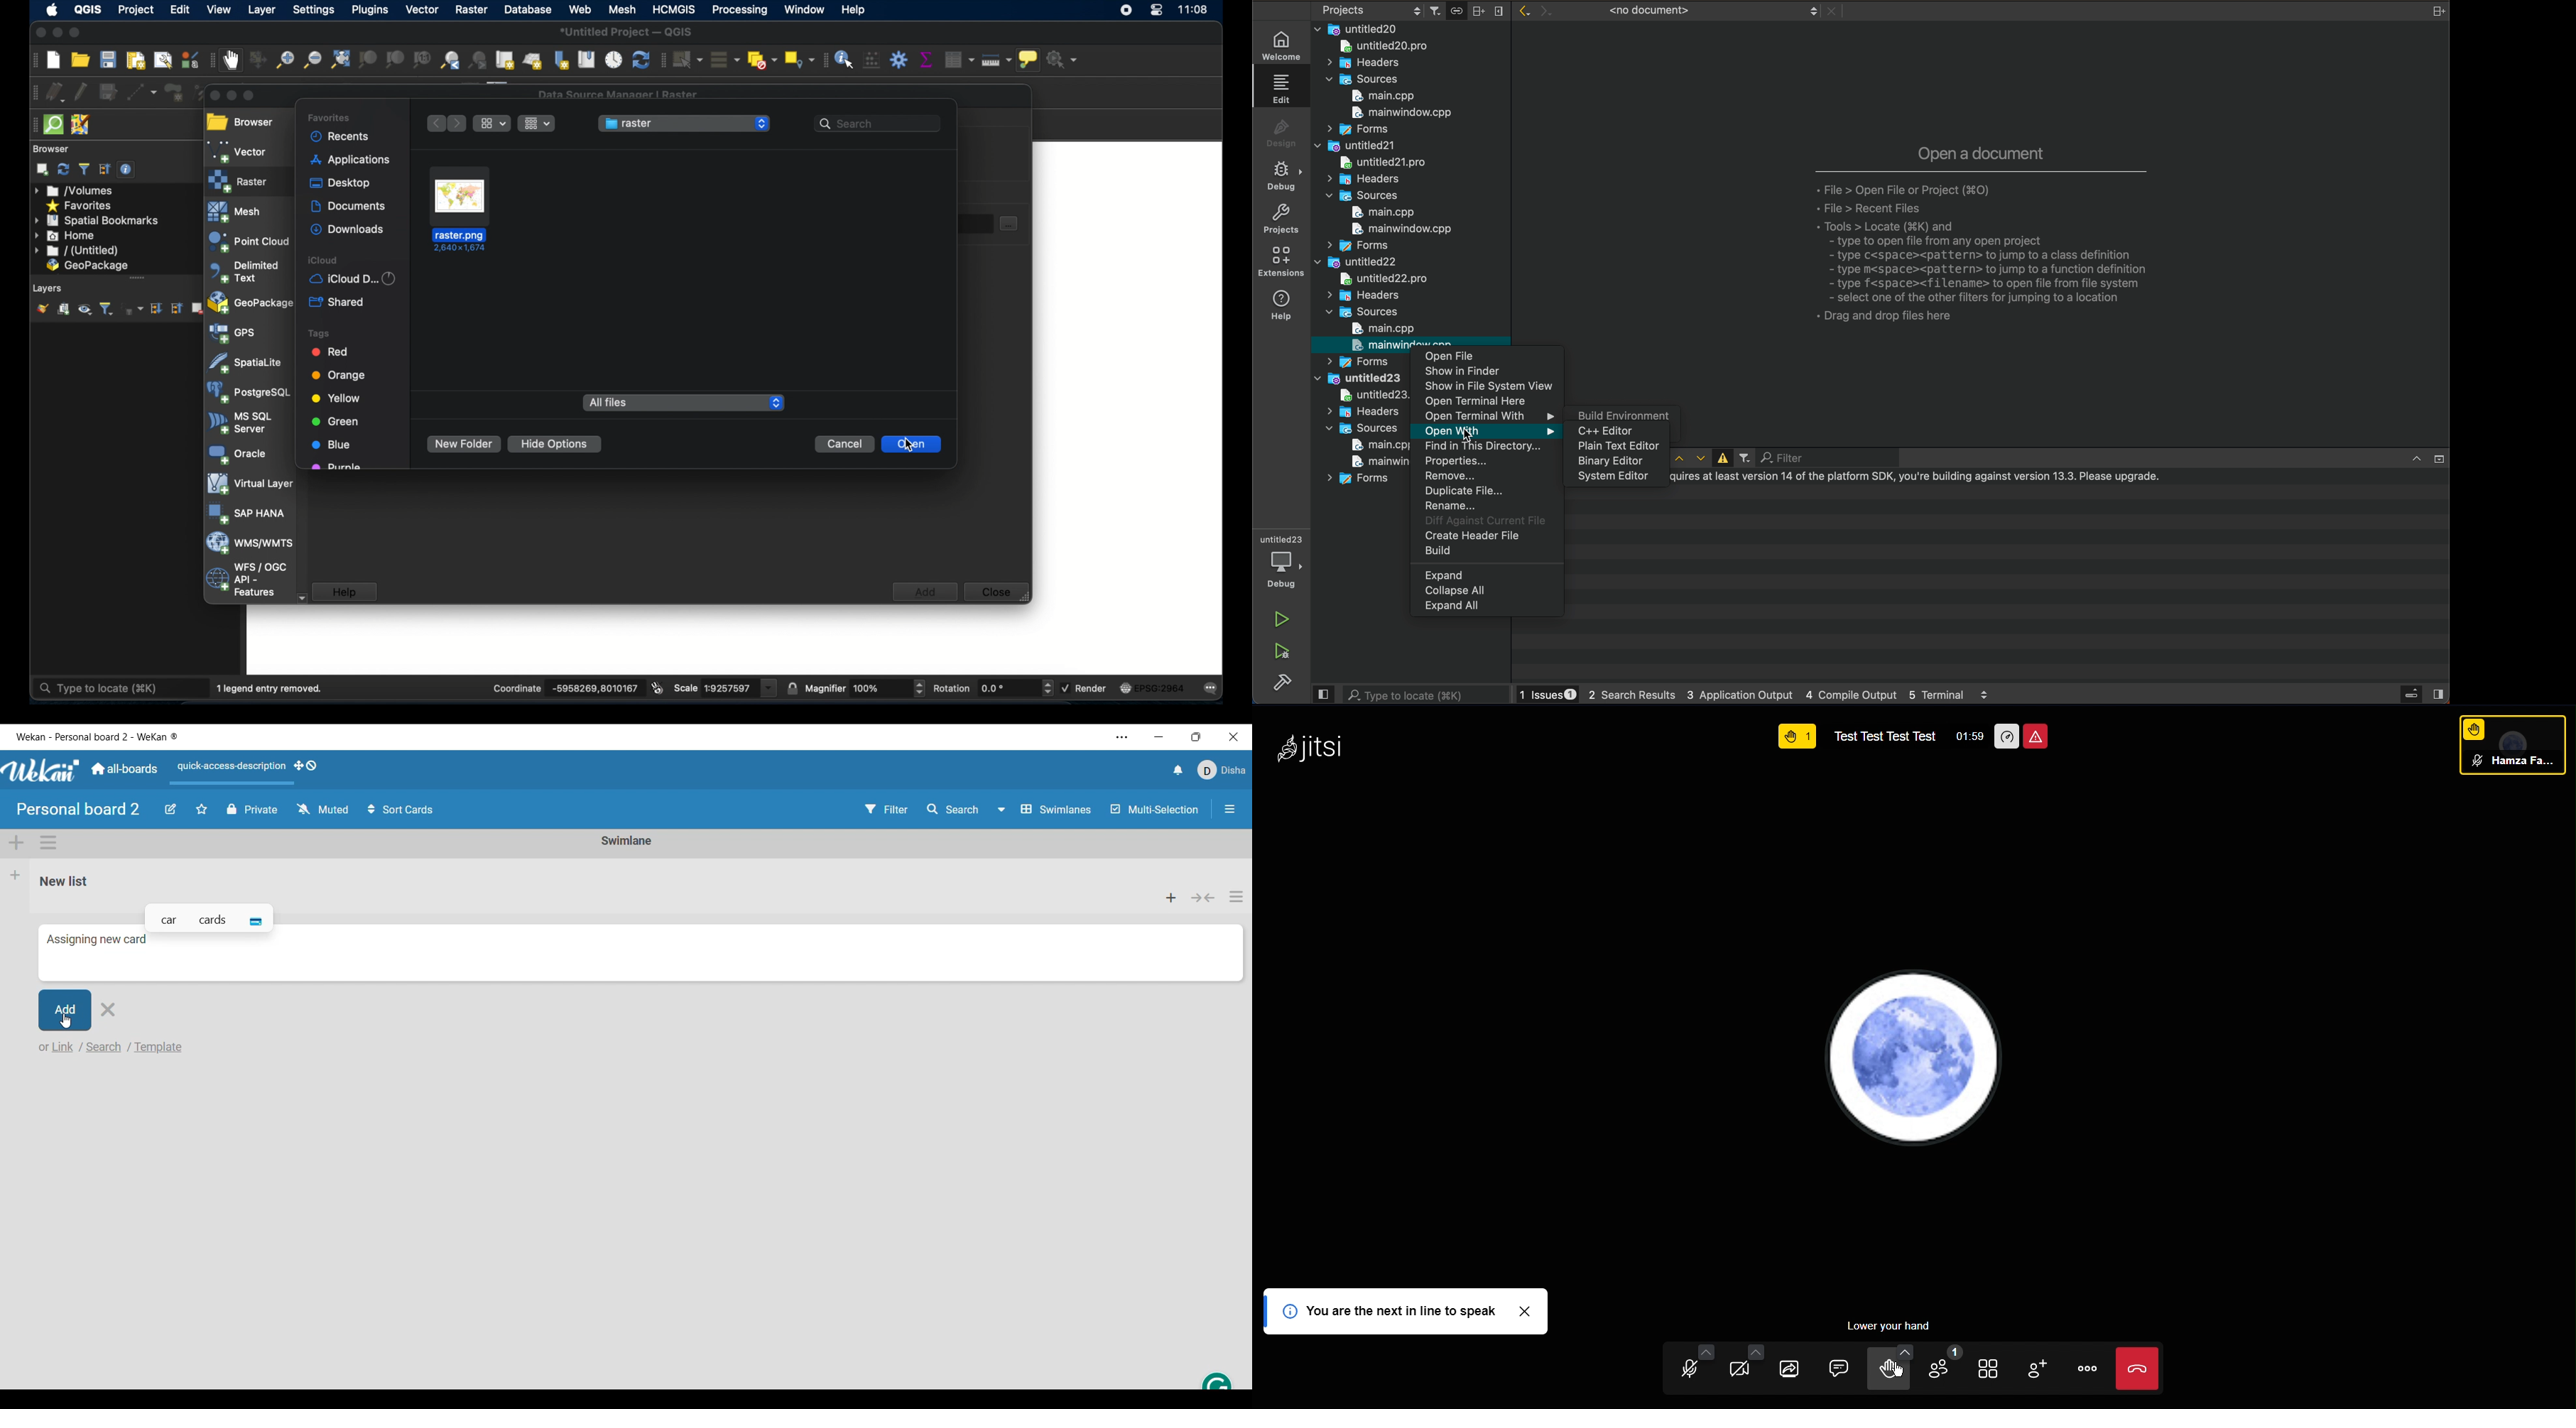 This screenshot has width=2576, height=1428. Describe the element at coordinates (80, 124) in the screenshot. I see `josh remote` at that location.